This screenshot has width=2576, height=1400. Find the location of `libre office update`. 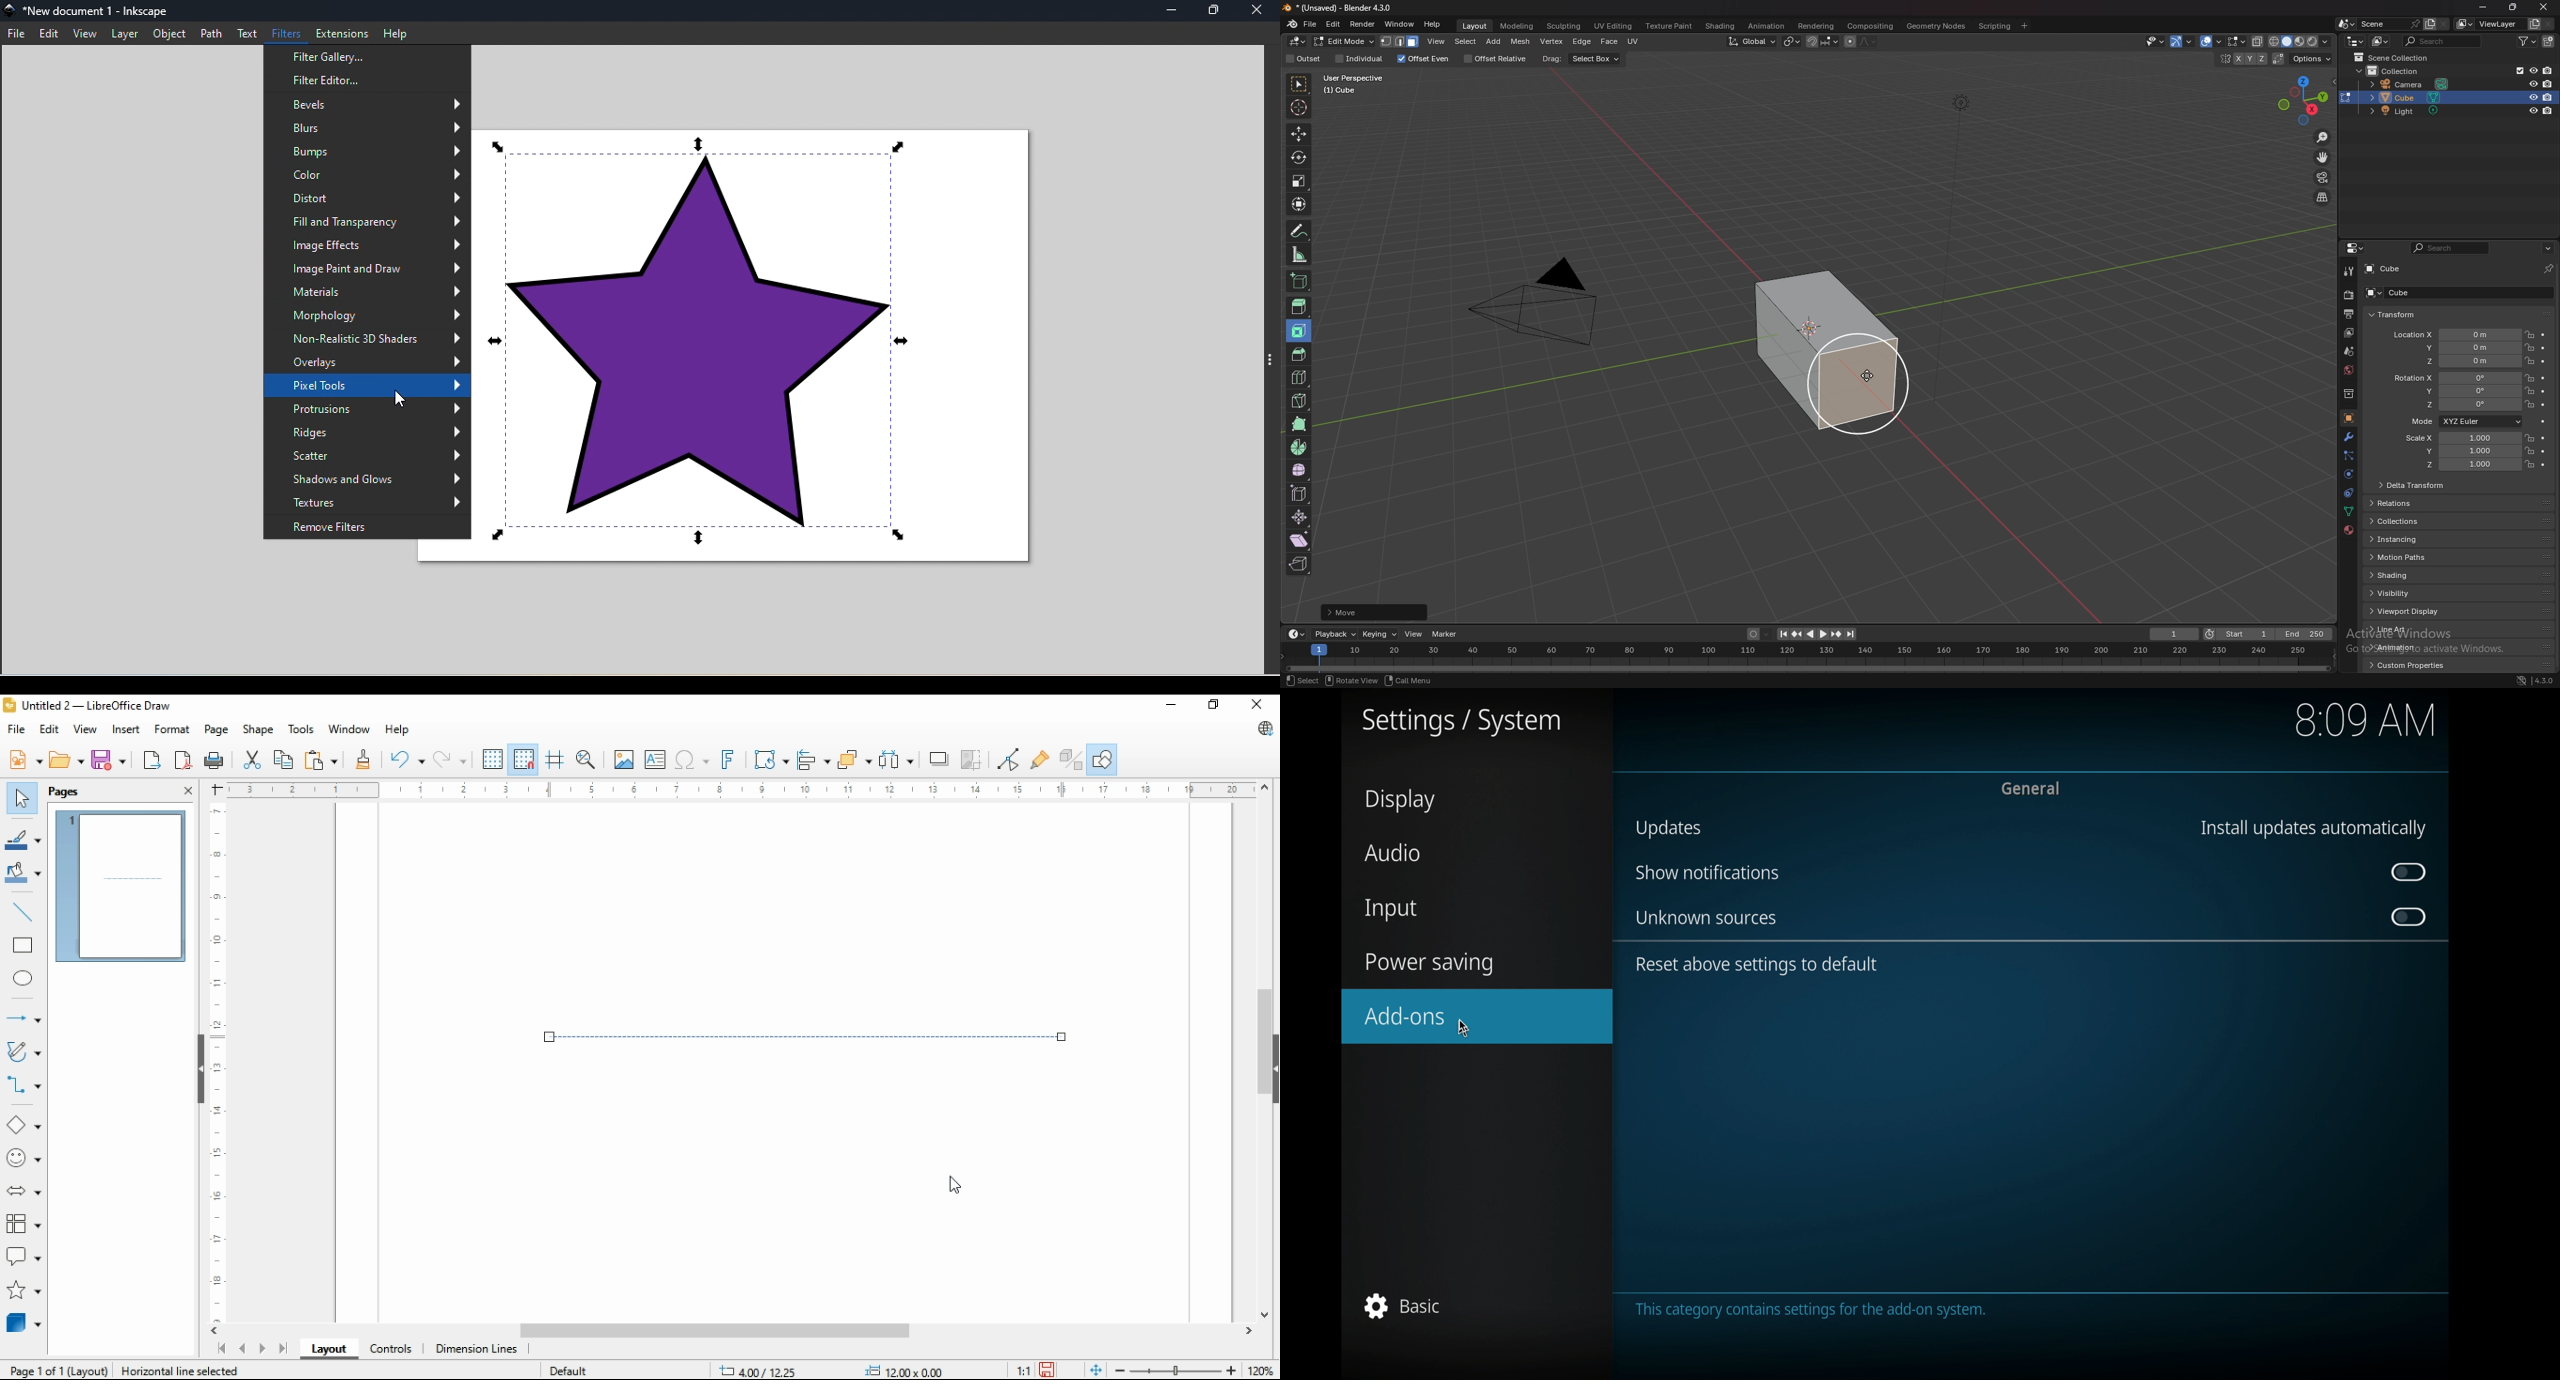

libre office update is located at coordinates (1264, 728).